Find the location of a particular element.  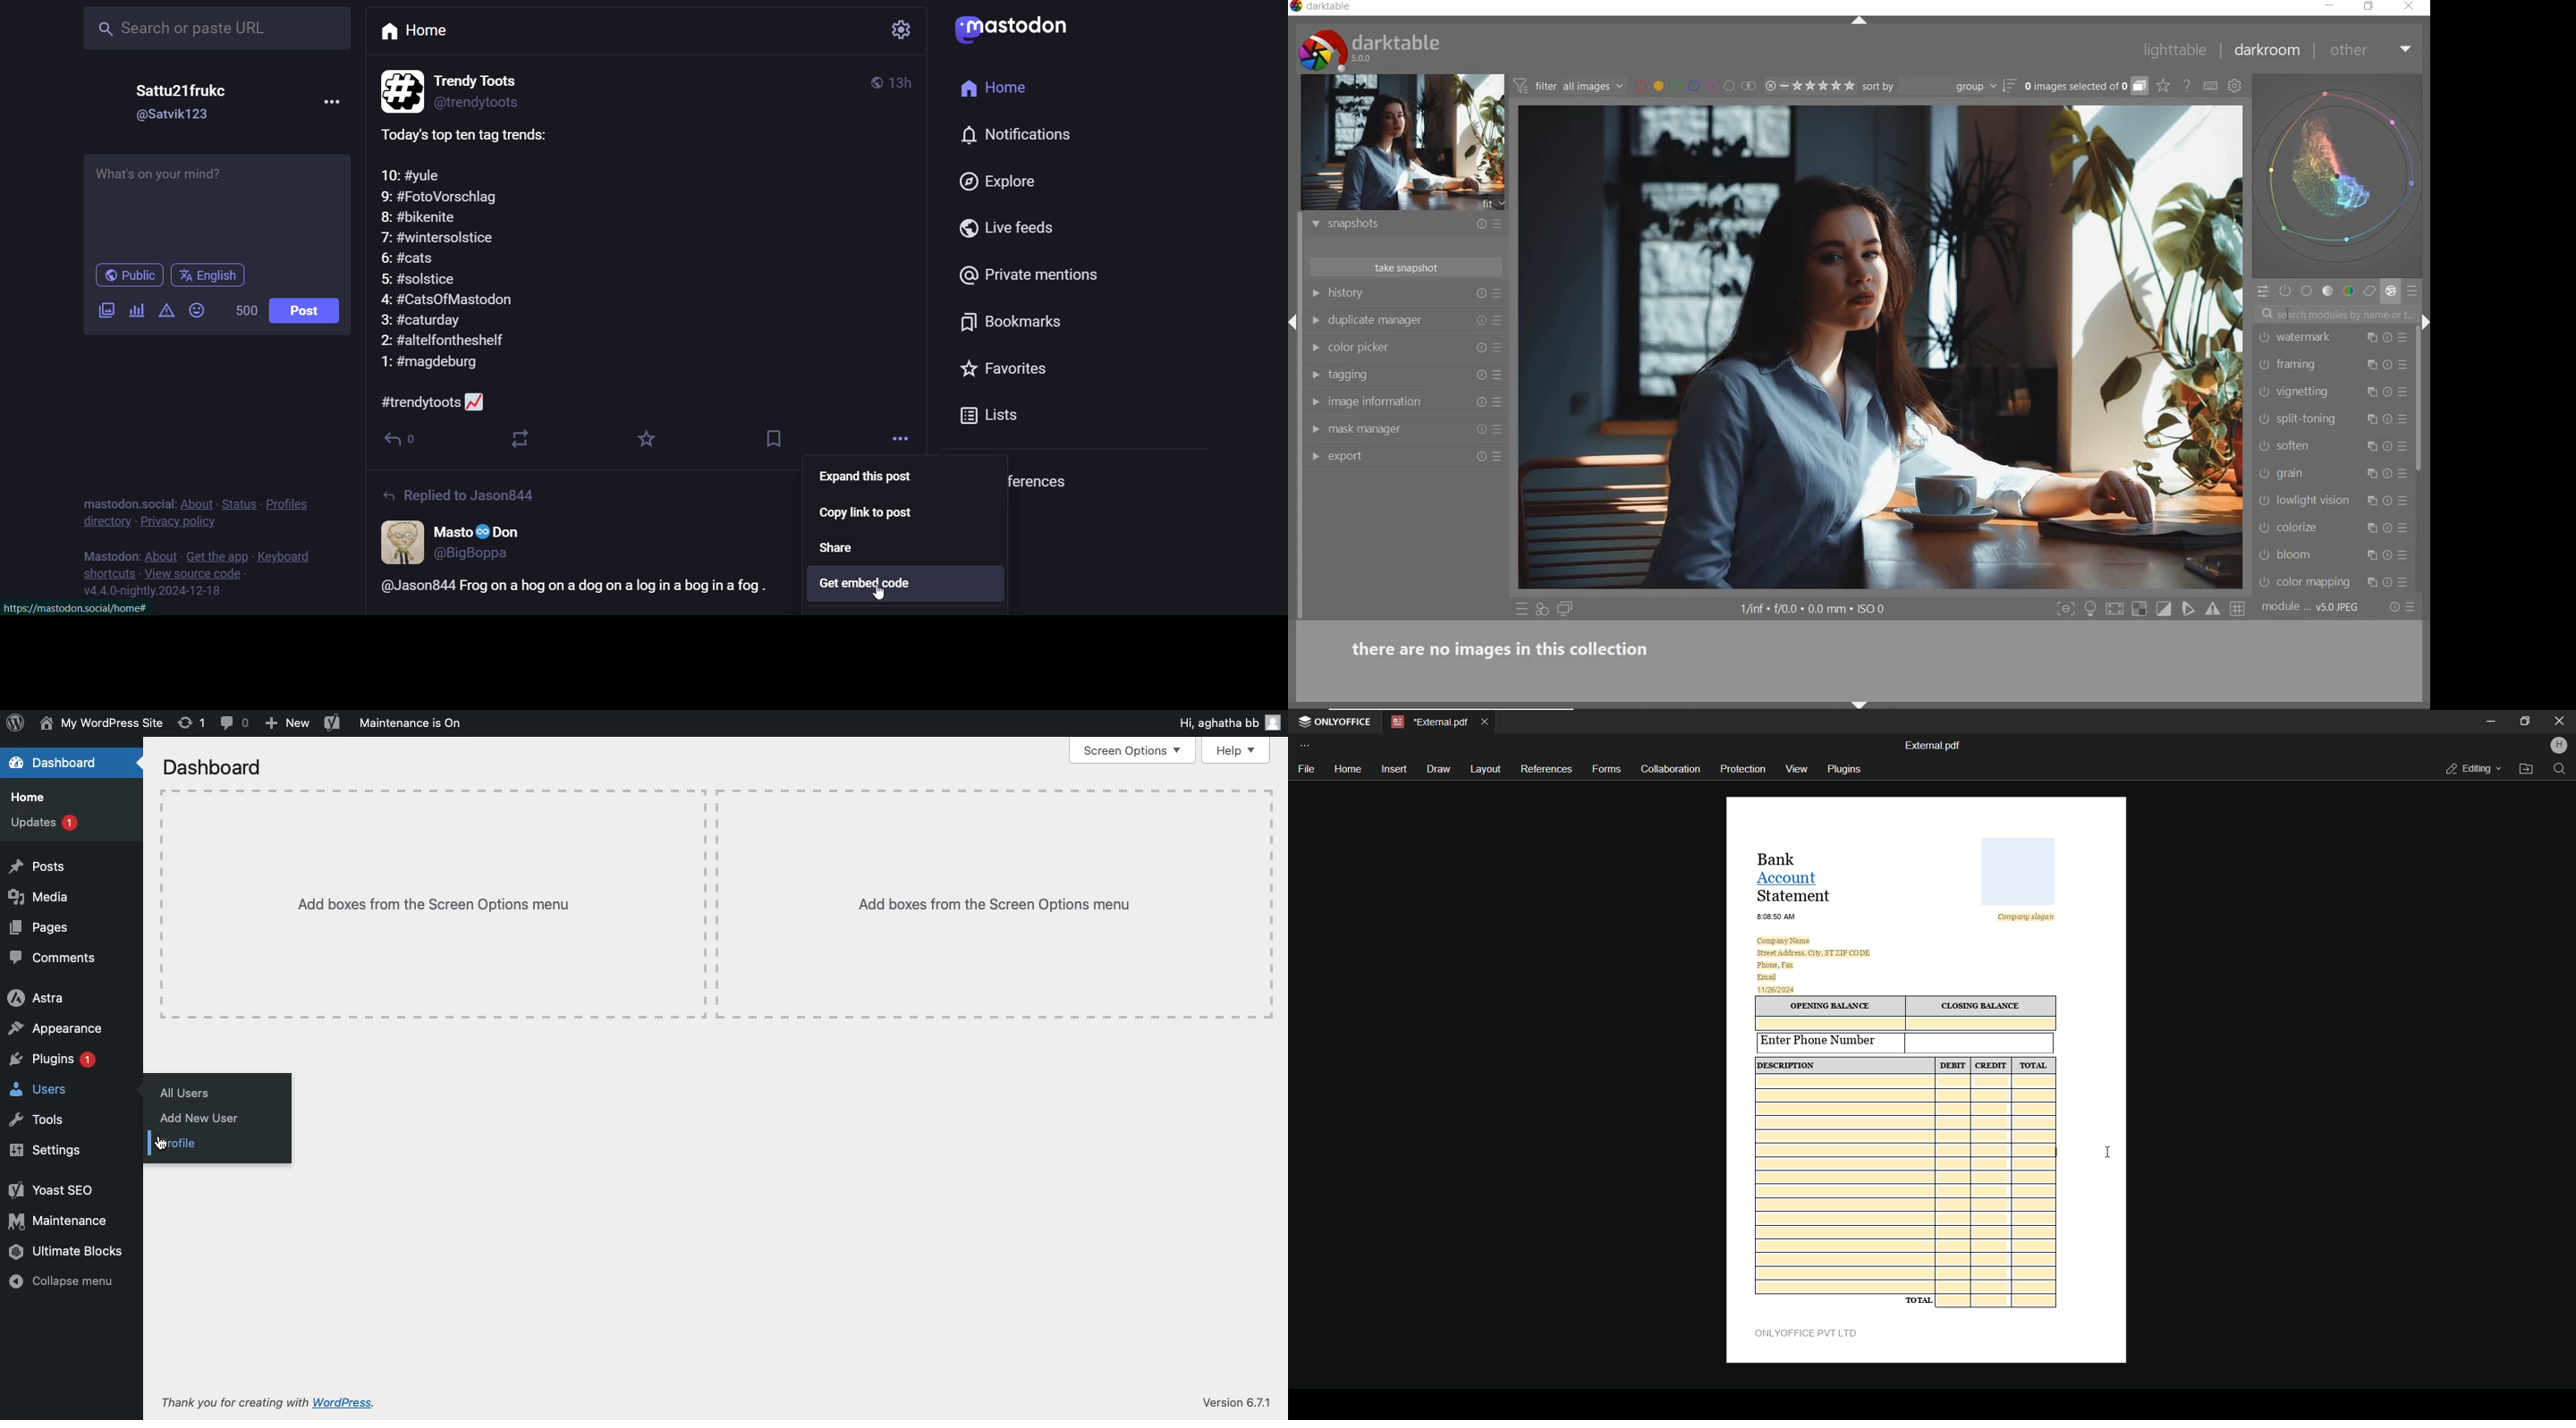

reset is located at coordinates (1480, 403).